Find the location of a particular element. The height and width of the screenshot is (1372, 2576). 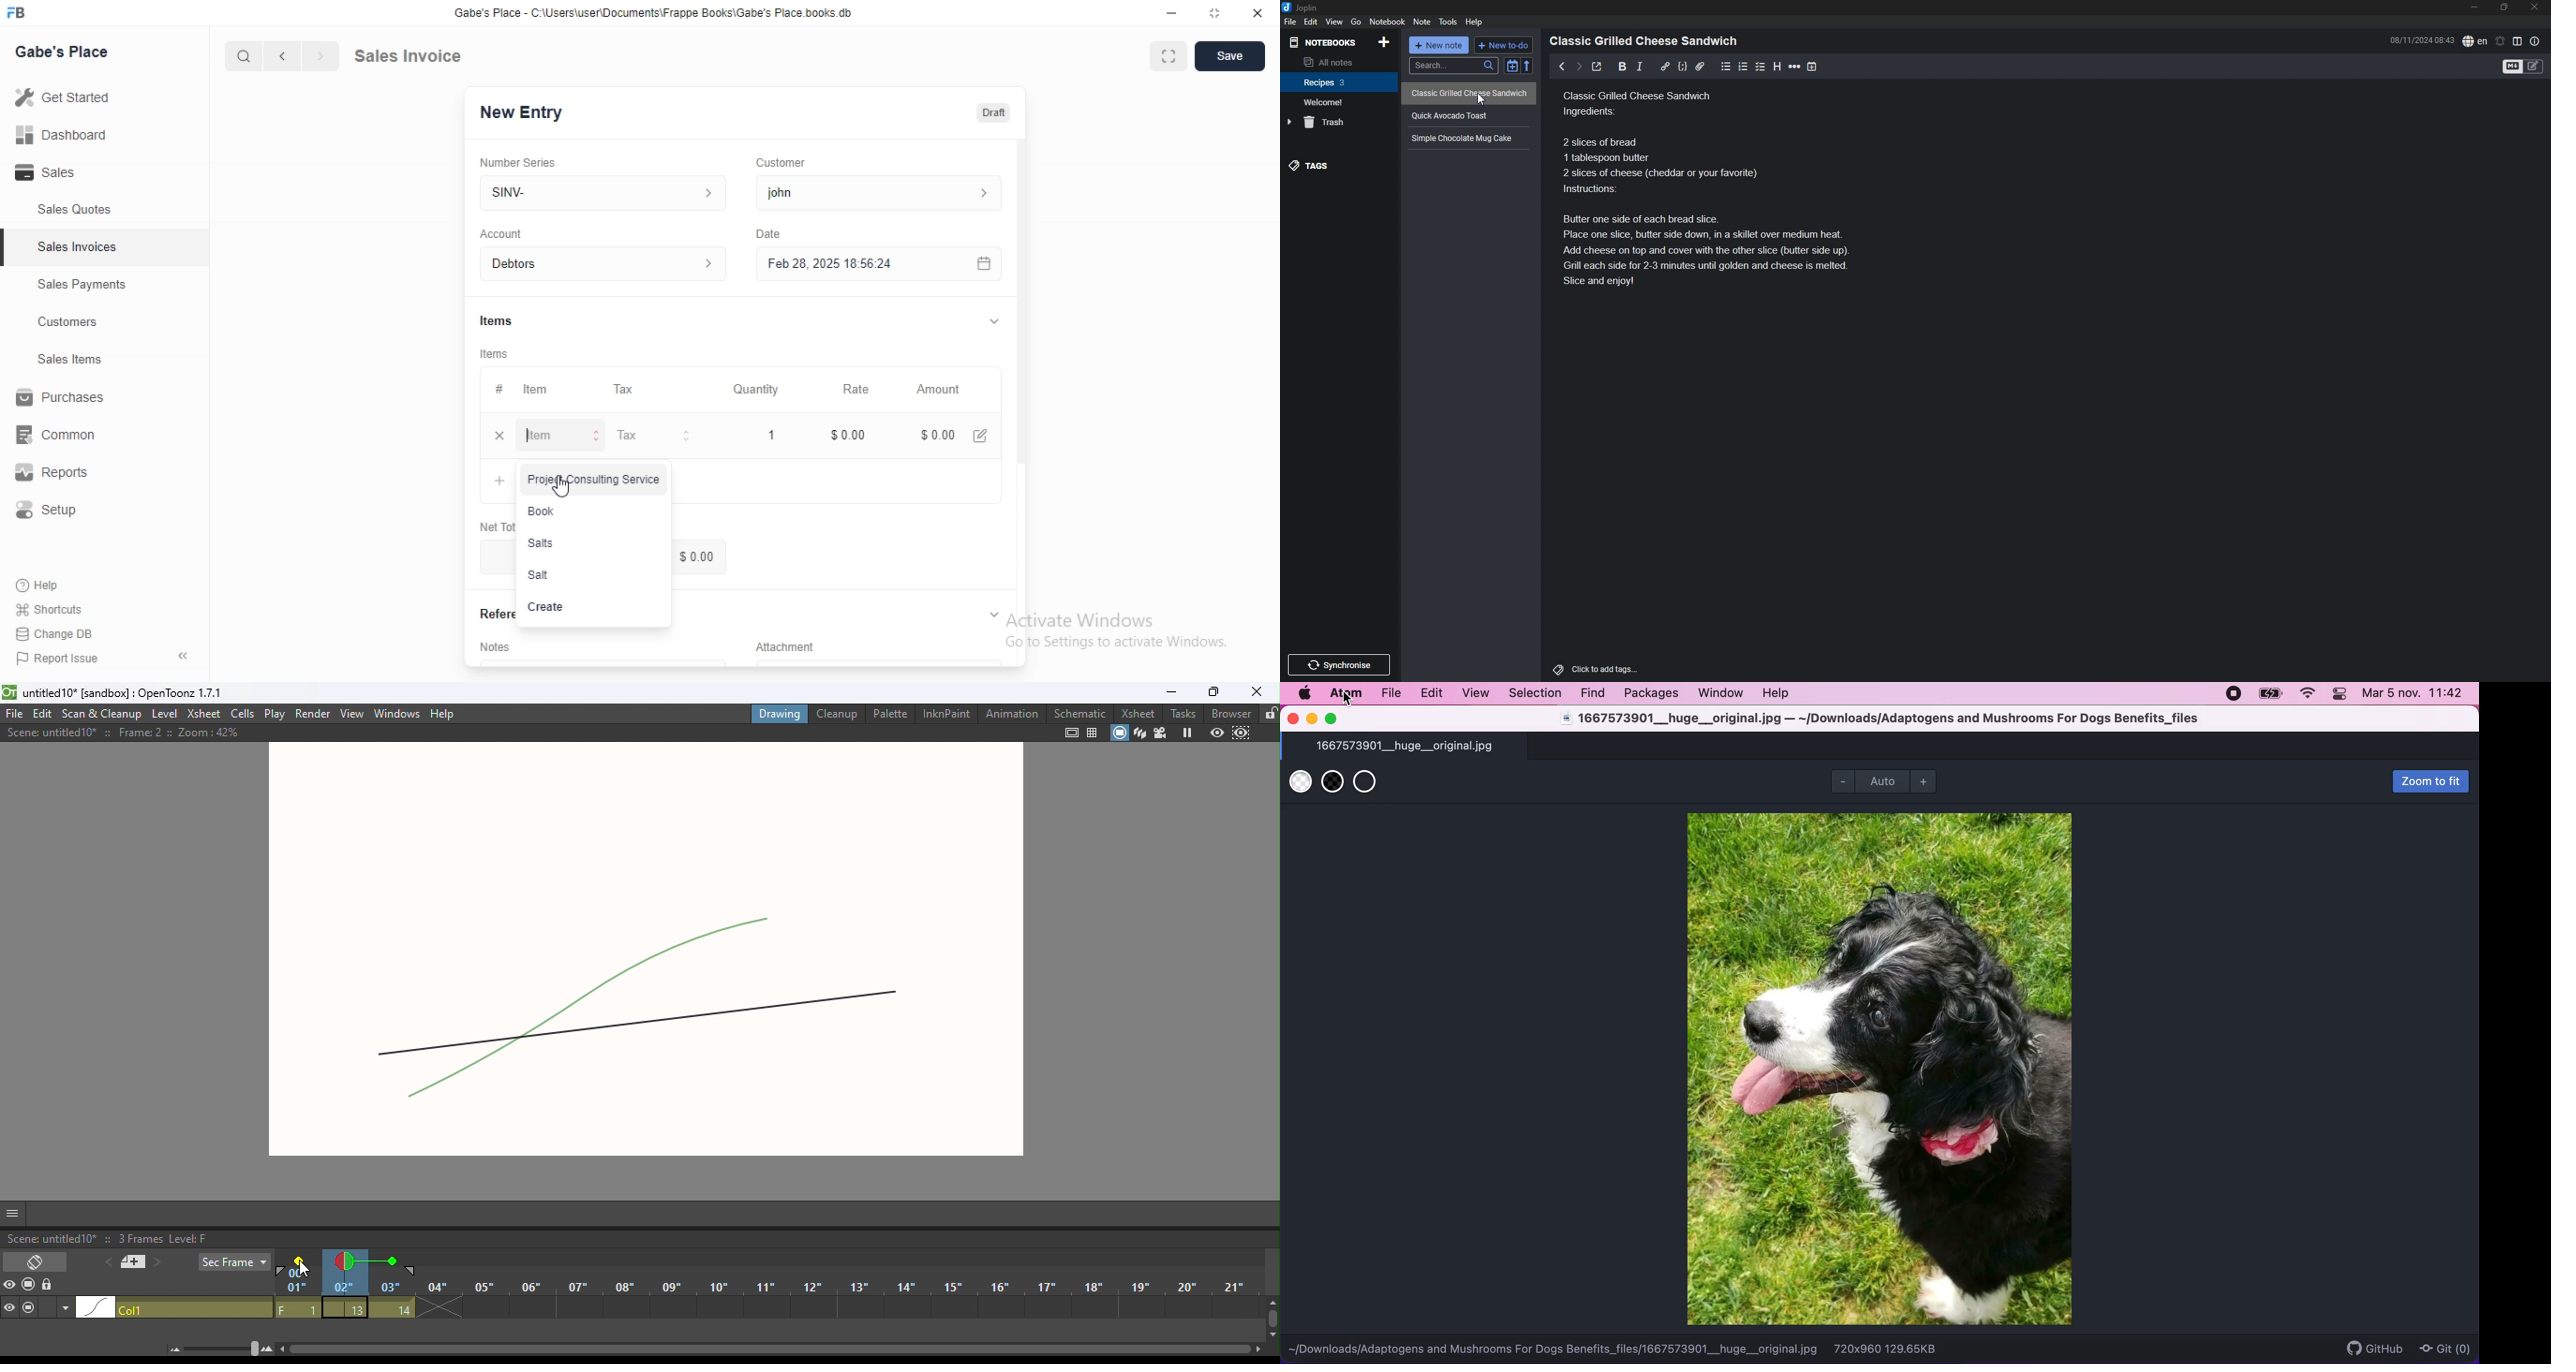

View is located at coordinates (353, 713).